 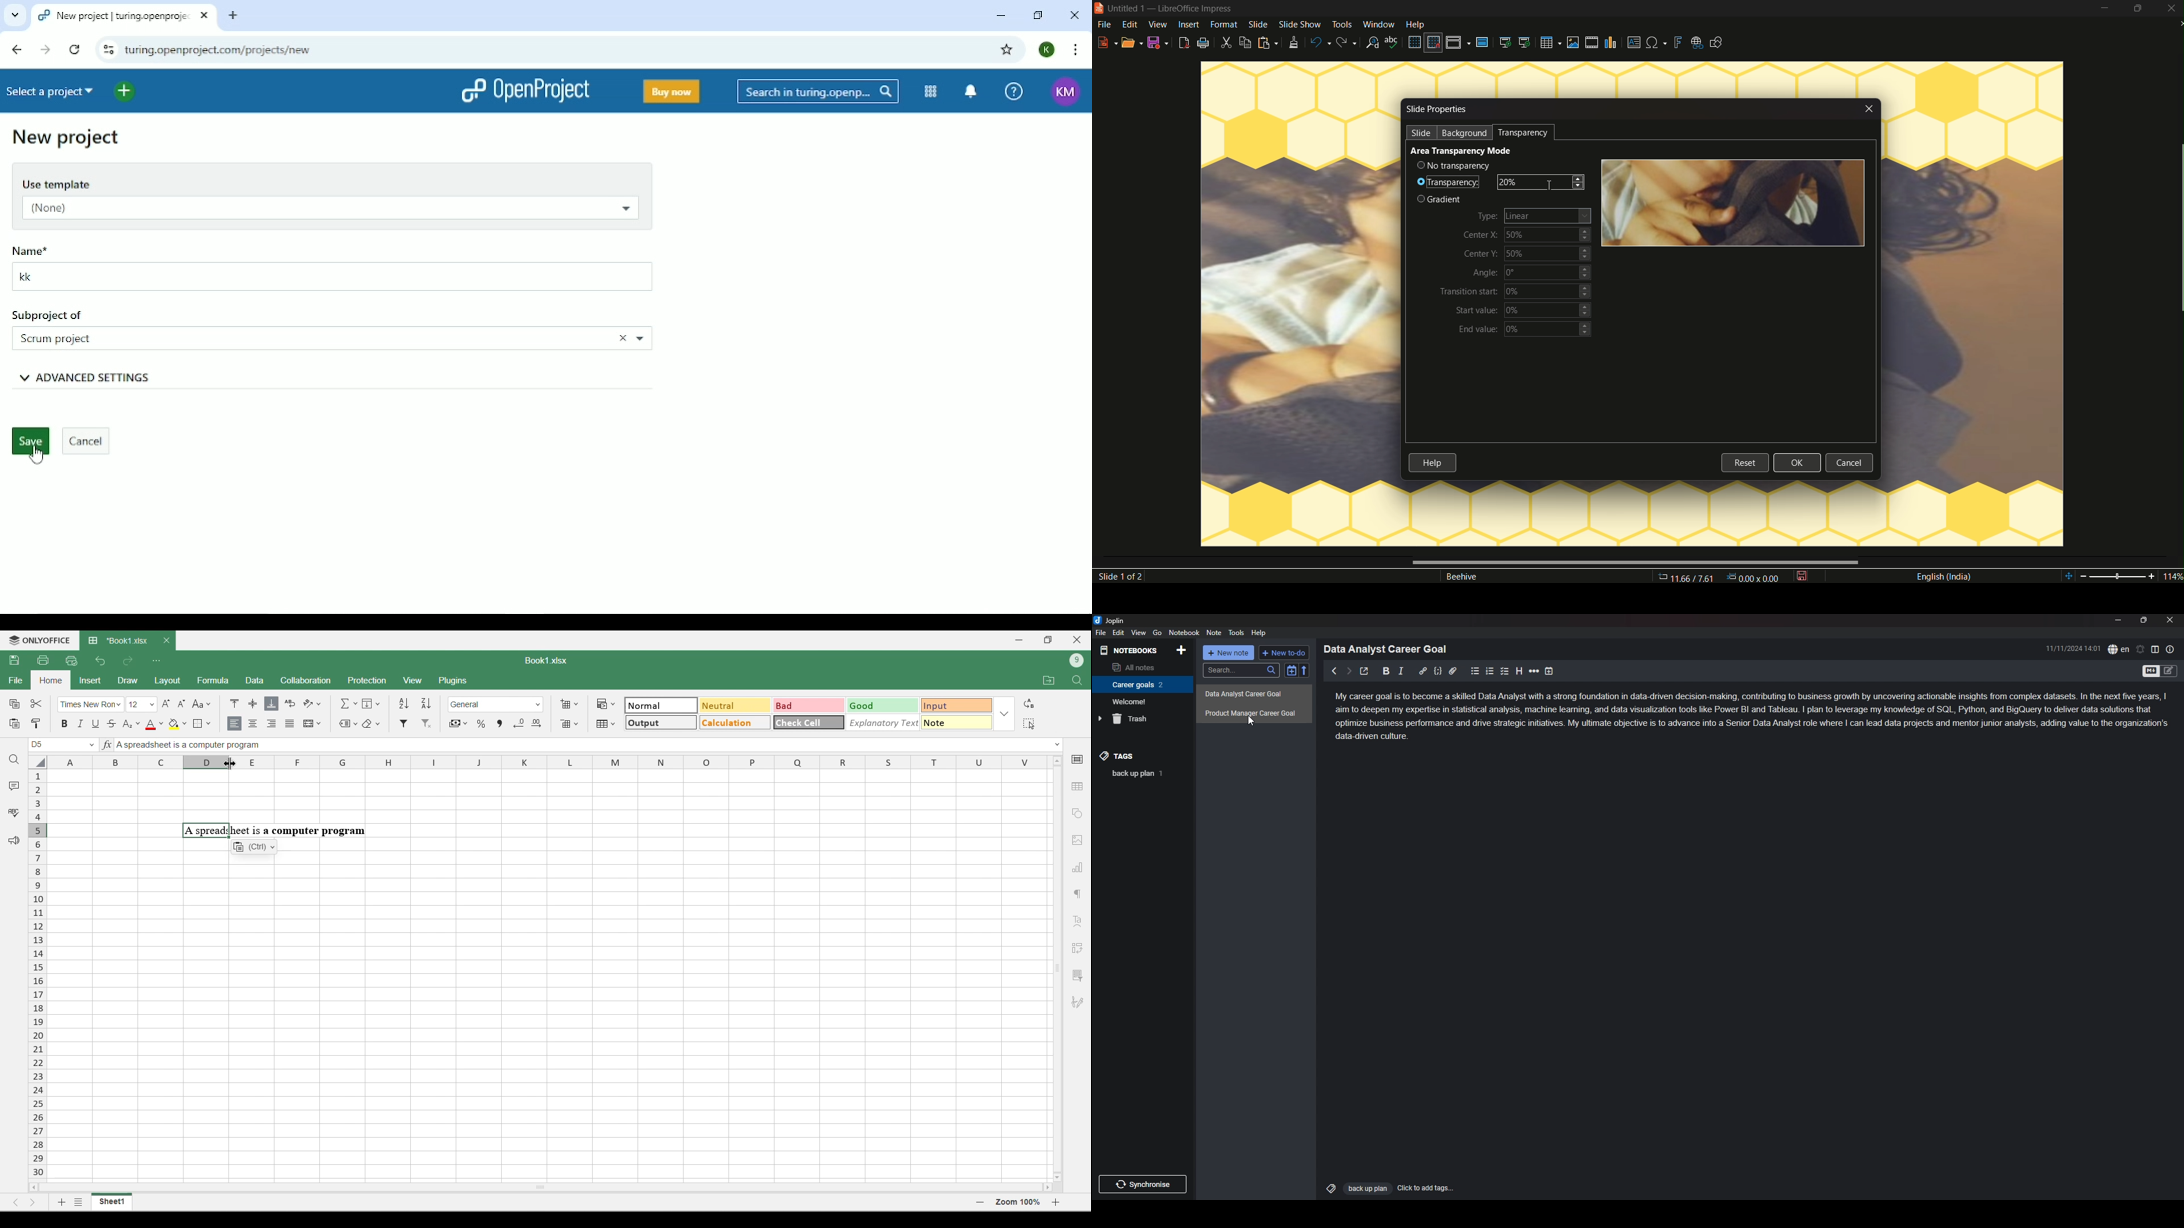 I want to click on tags, so click(x=1142, y=756).